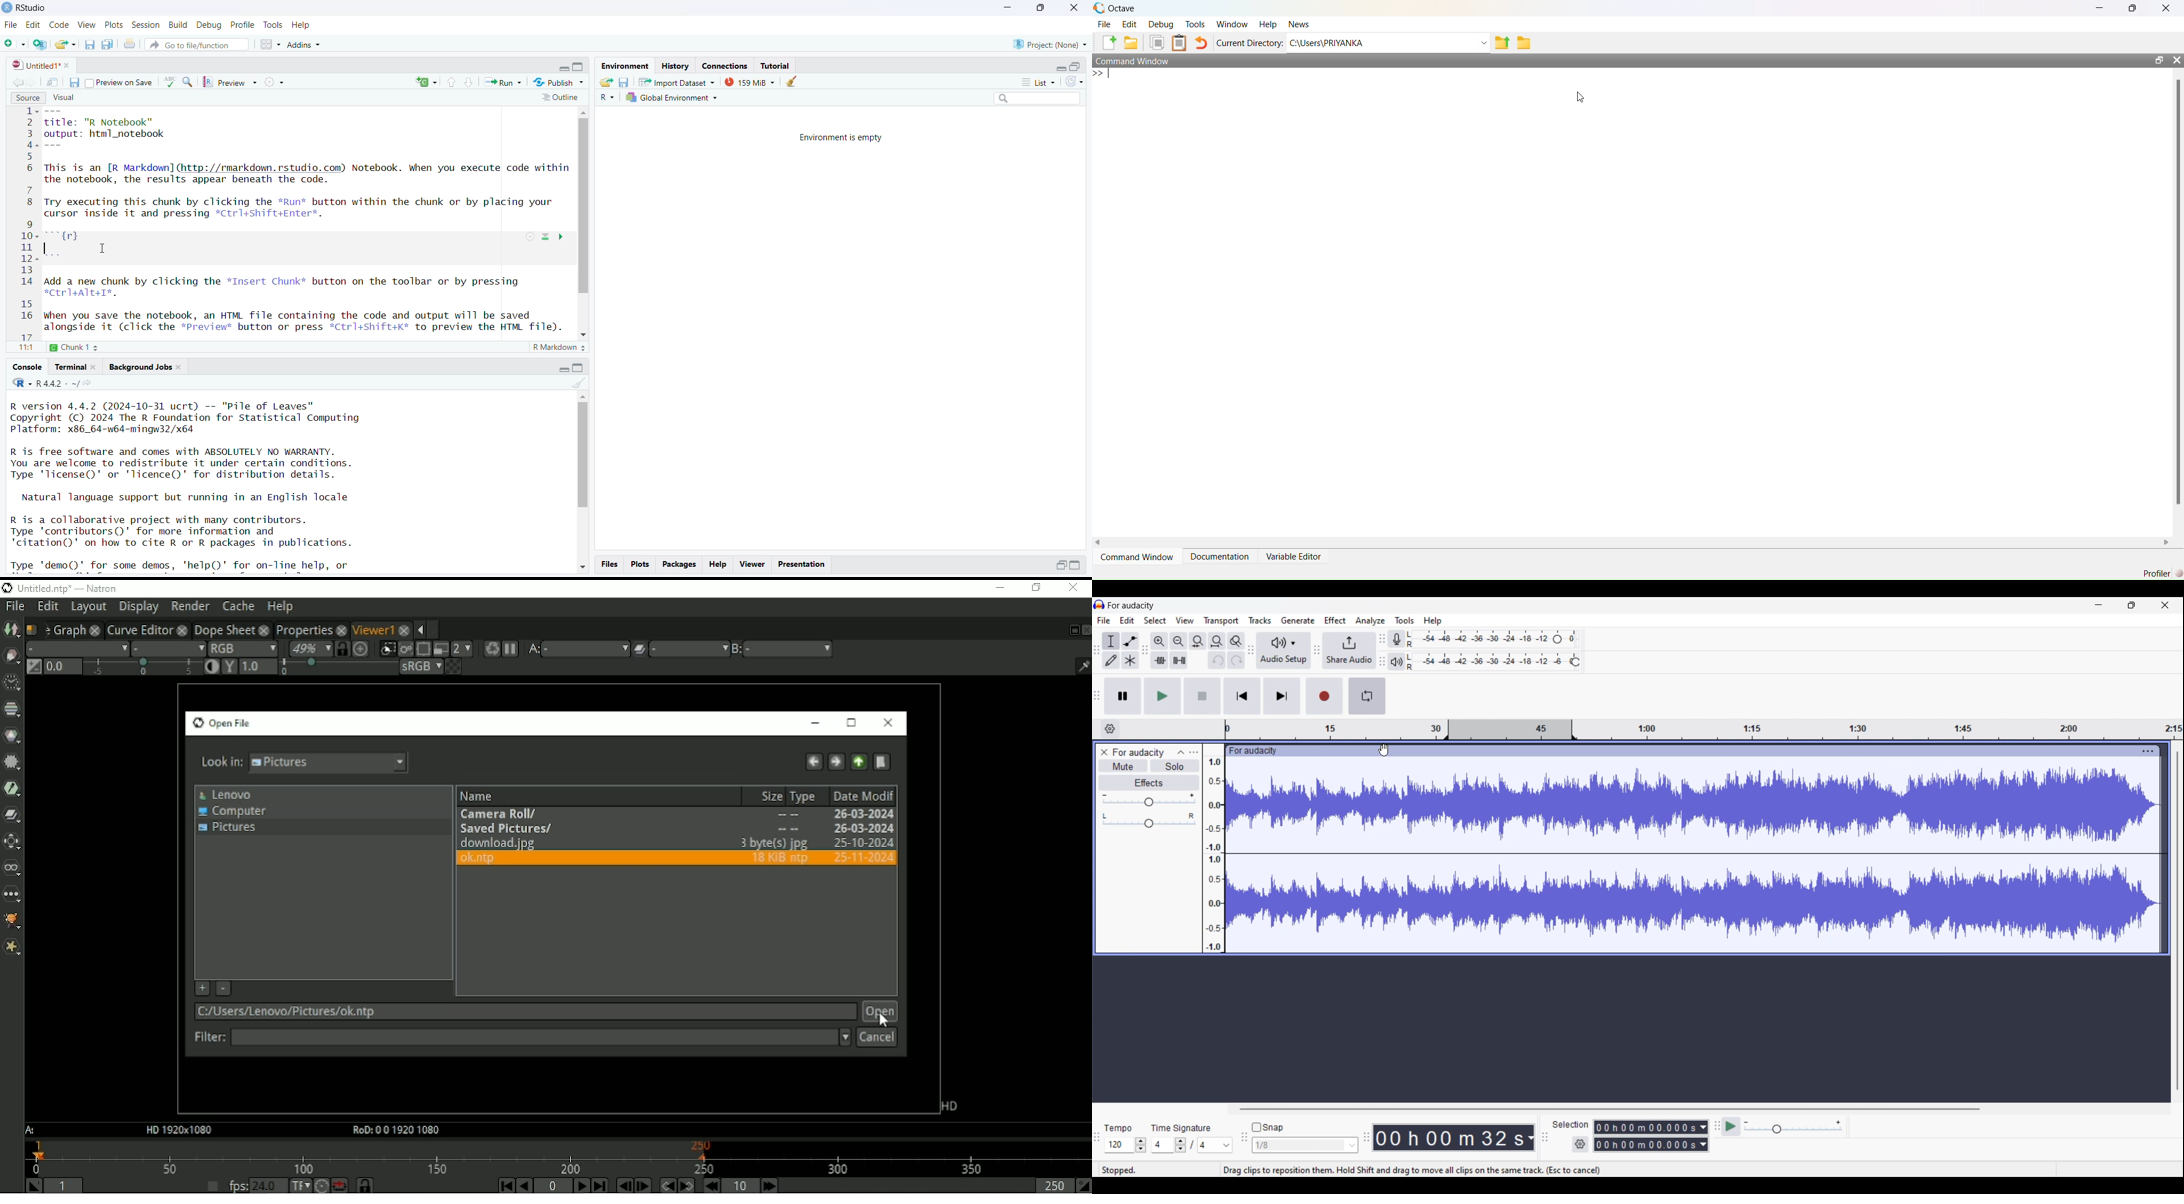 This screenshot has width=2184, height=1204. What do you see at coordinates (1580, 98) in the screenshot?
I see `cursor` at bounding box center [1580, 98].